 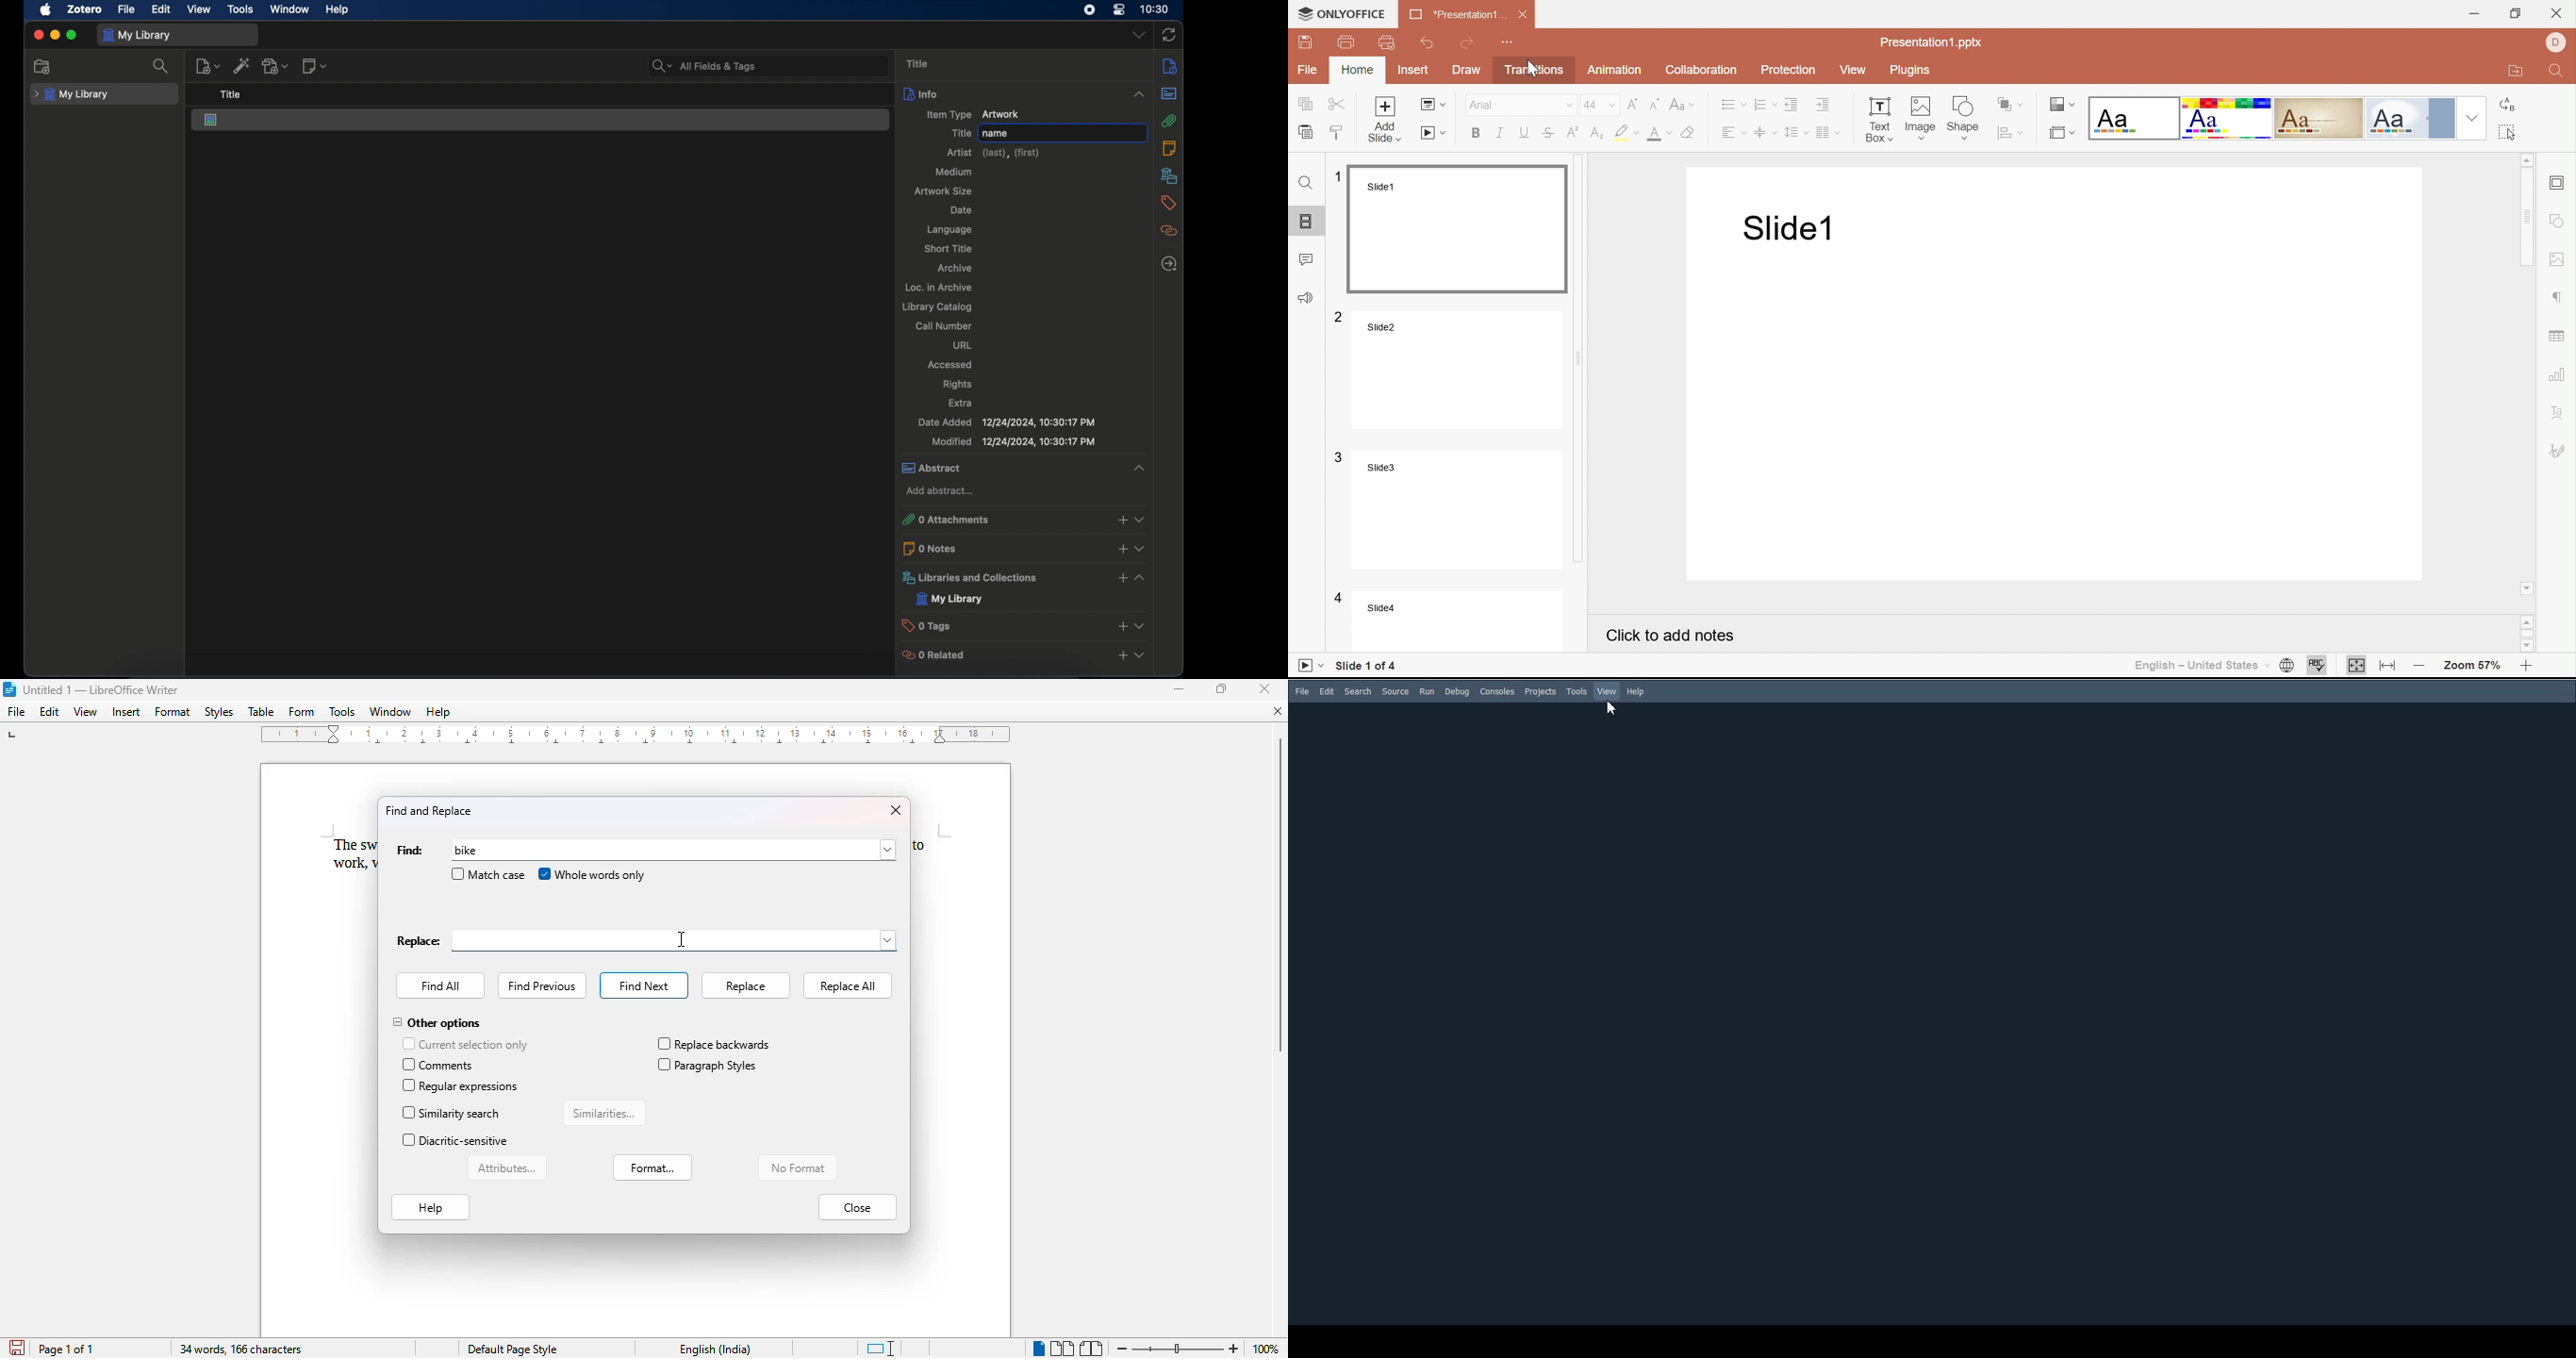 I want to click on comments, so click(x=440, y=1065).